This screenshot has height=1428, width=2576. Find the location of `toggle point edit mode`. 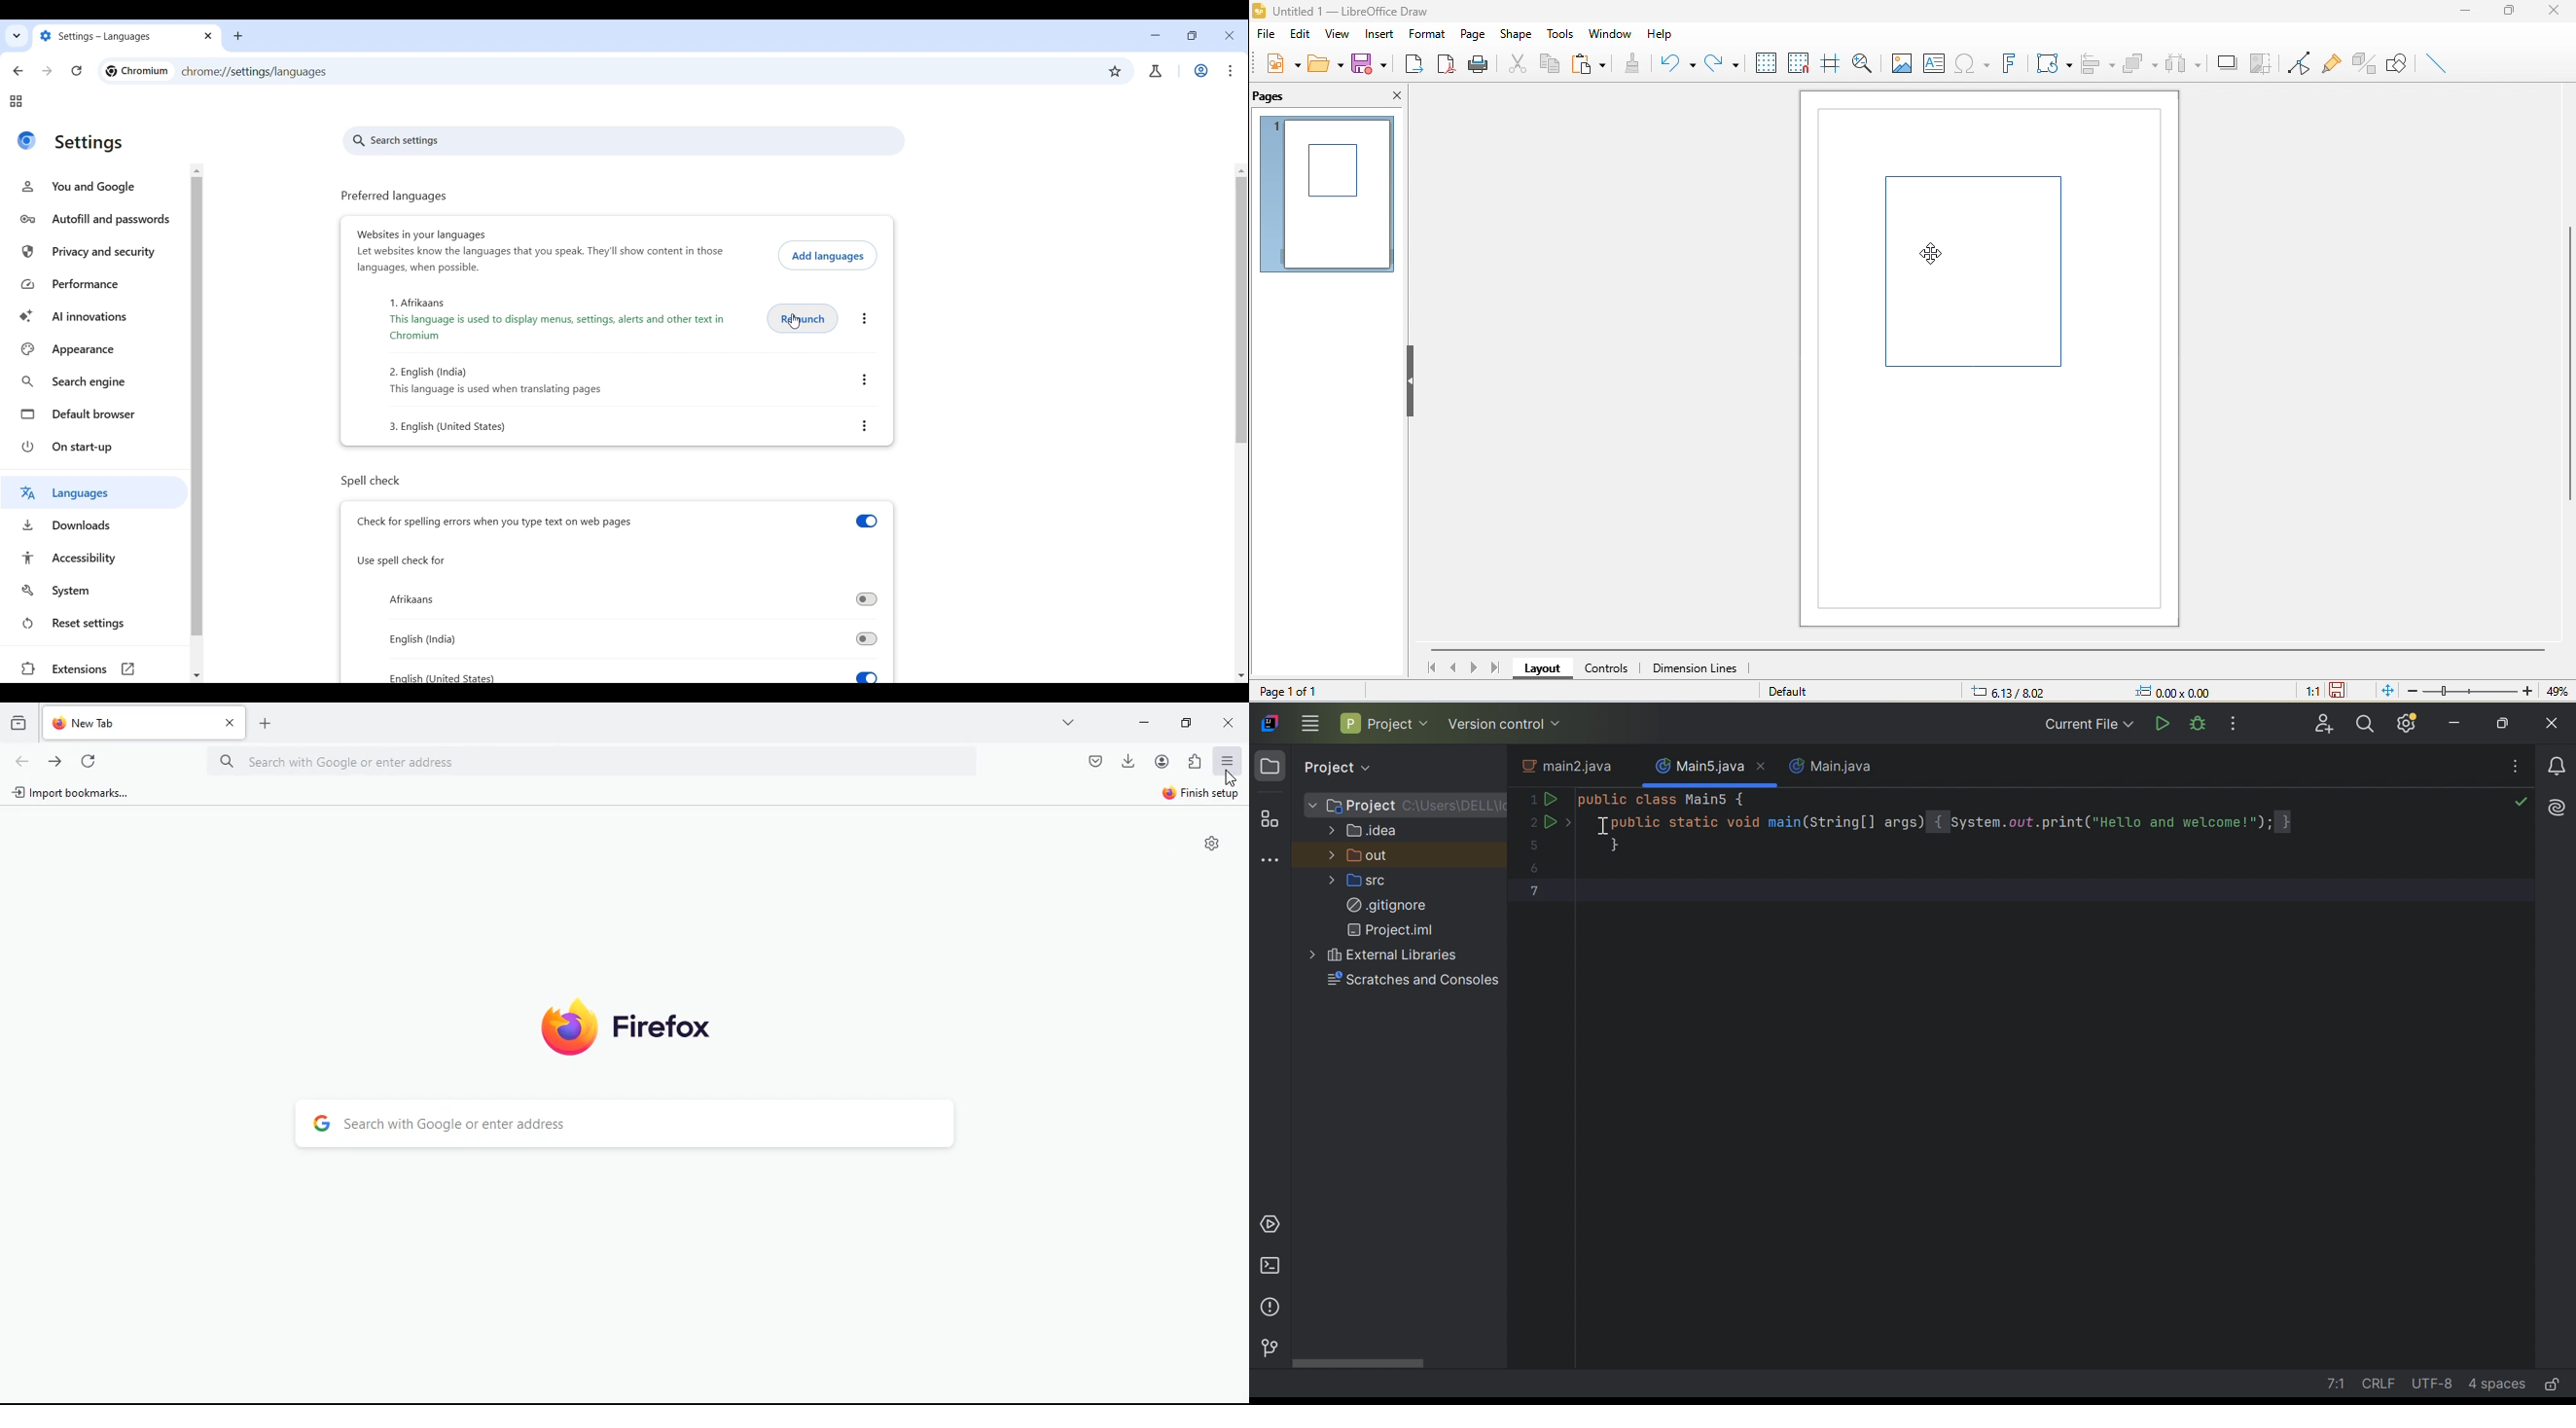

toggle point edit mode is located at coordinates (2300, 62).